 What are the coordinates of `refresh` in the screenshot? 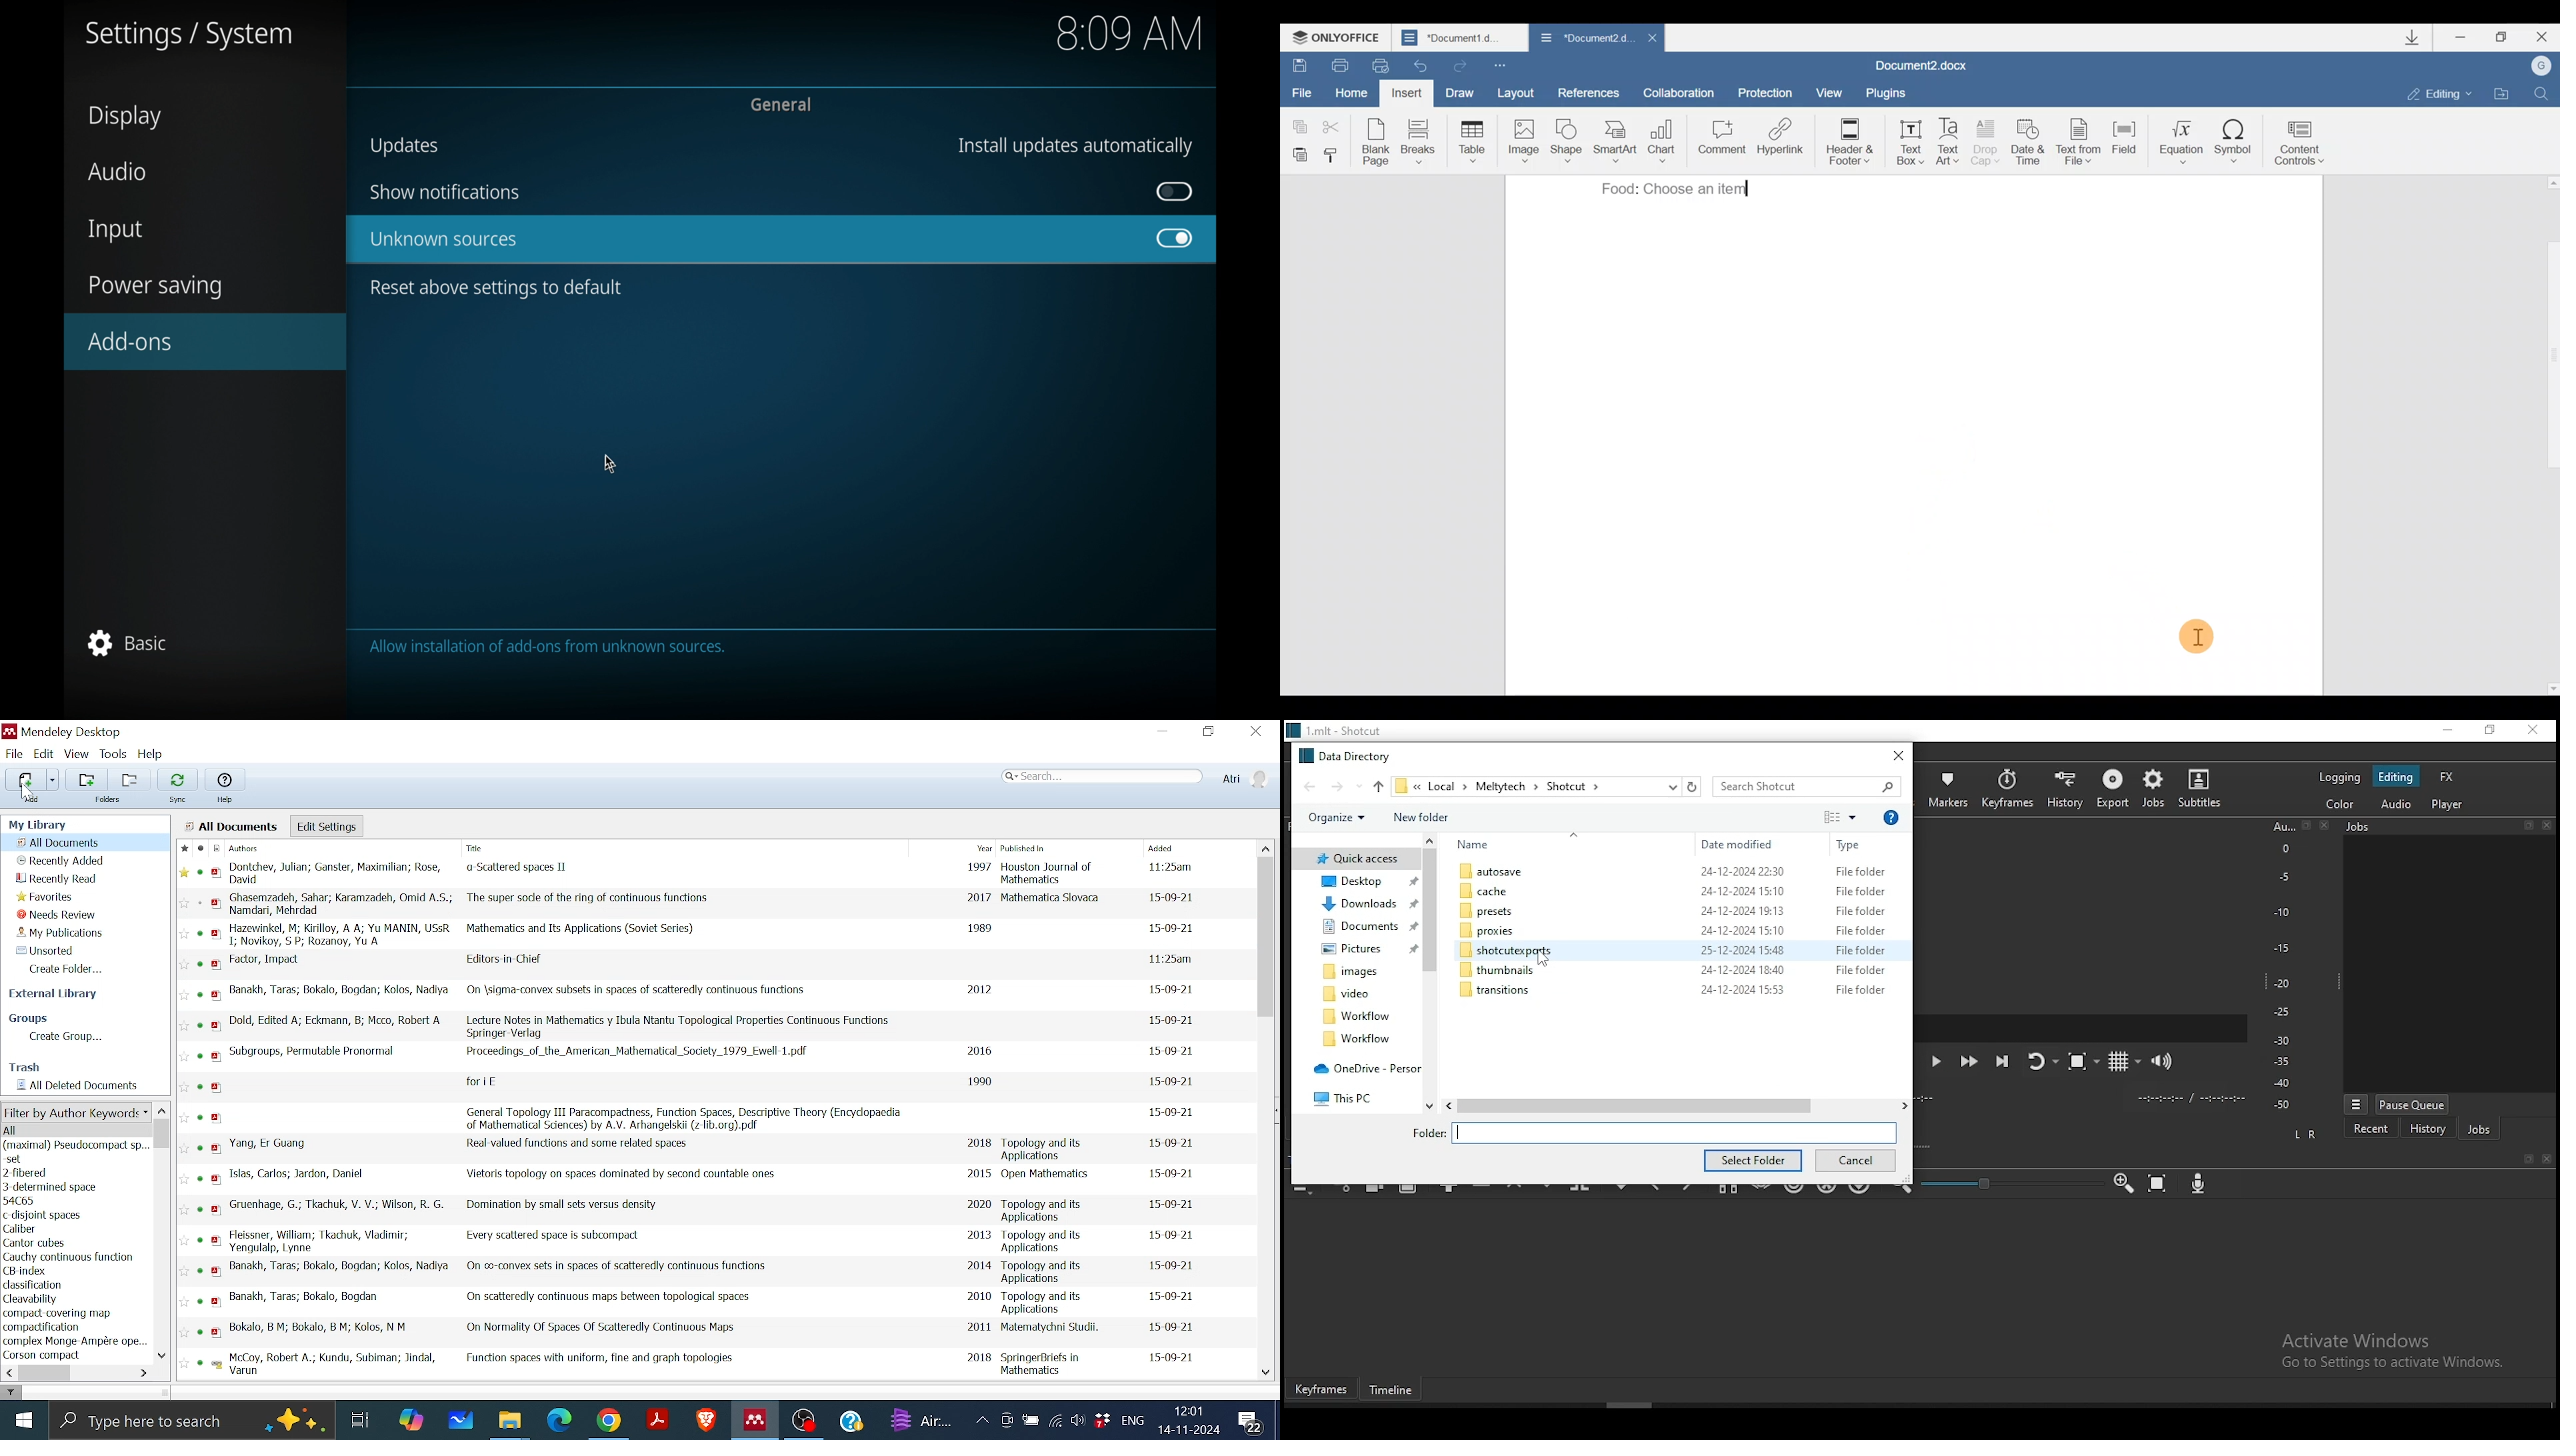 It's located at (1691, 787).